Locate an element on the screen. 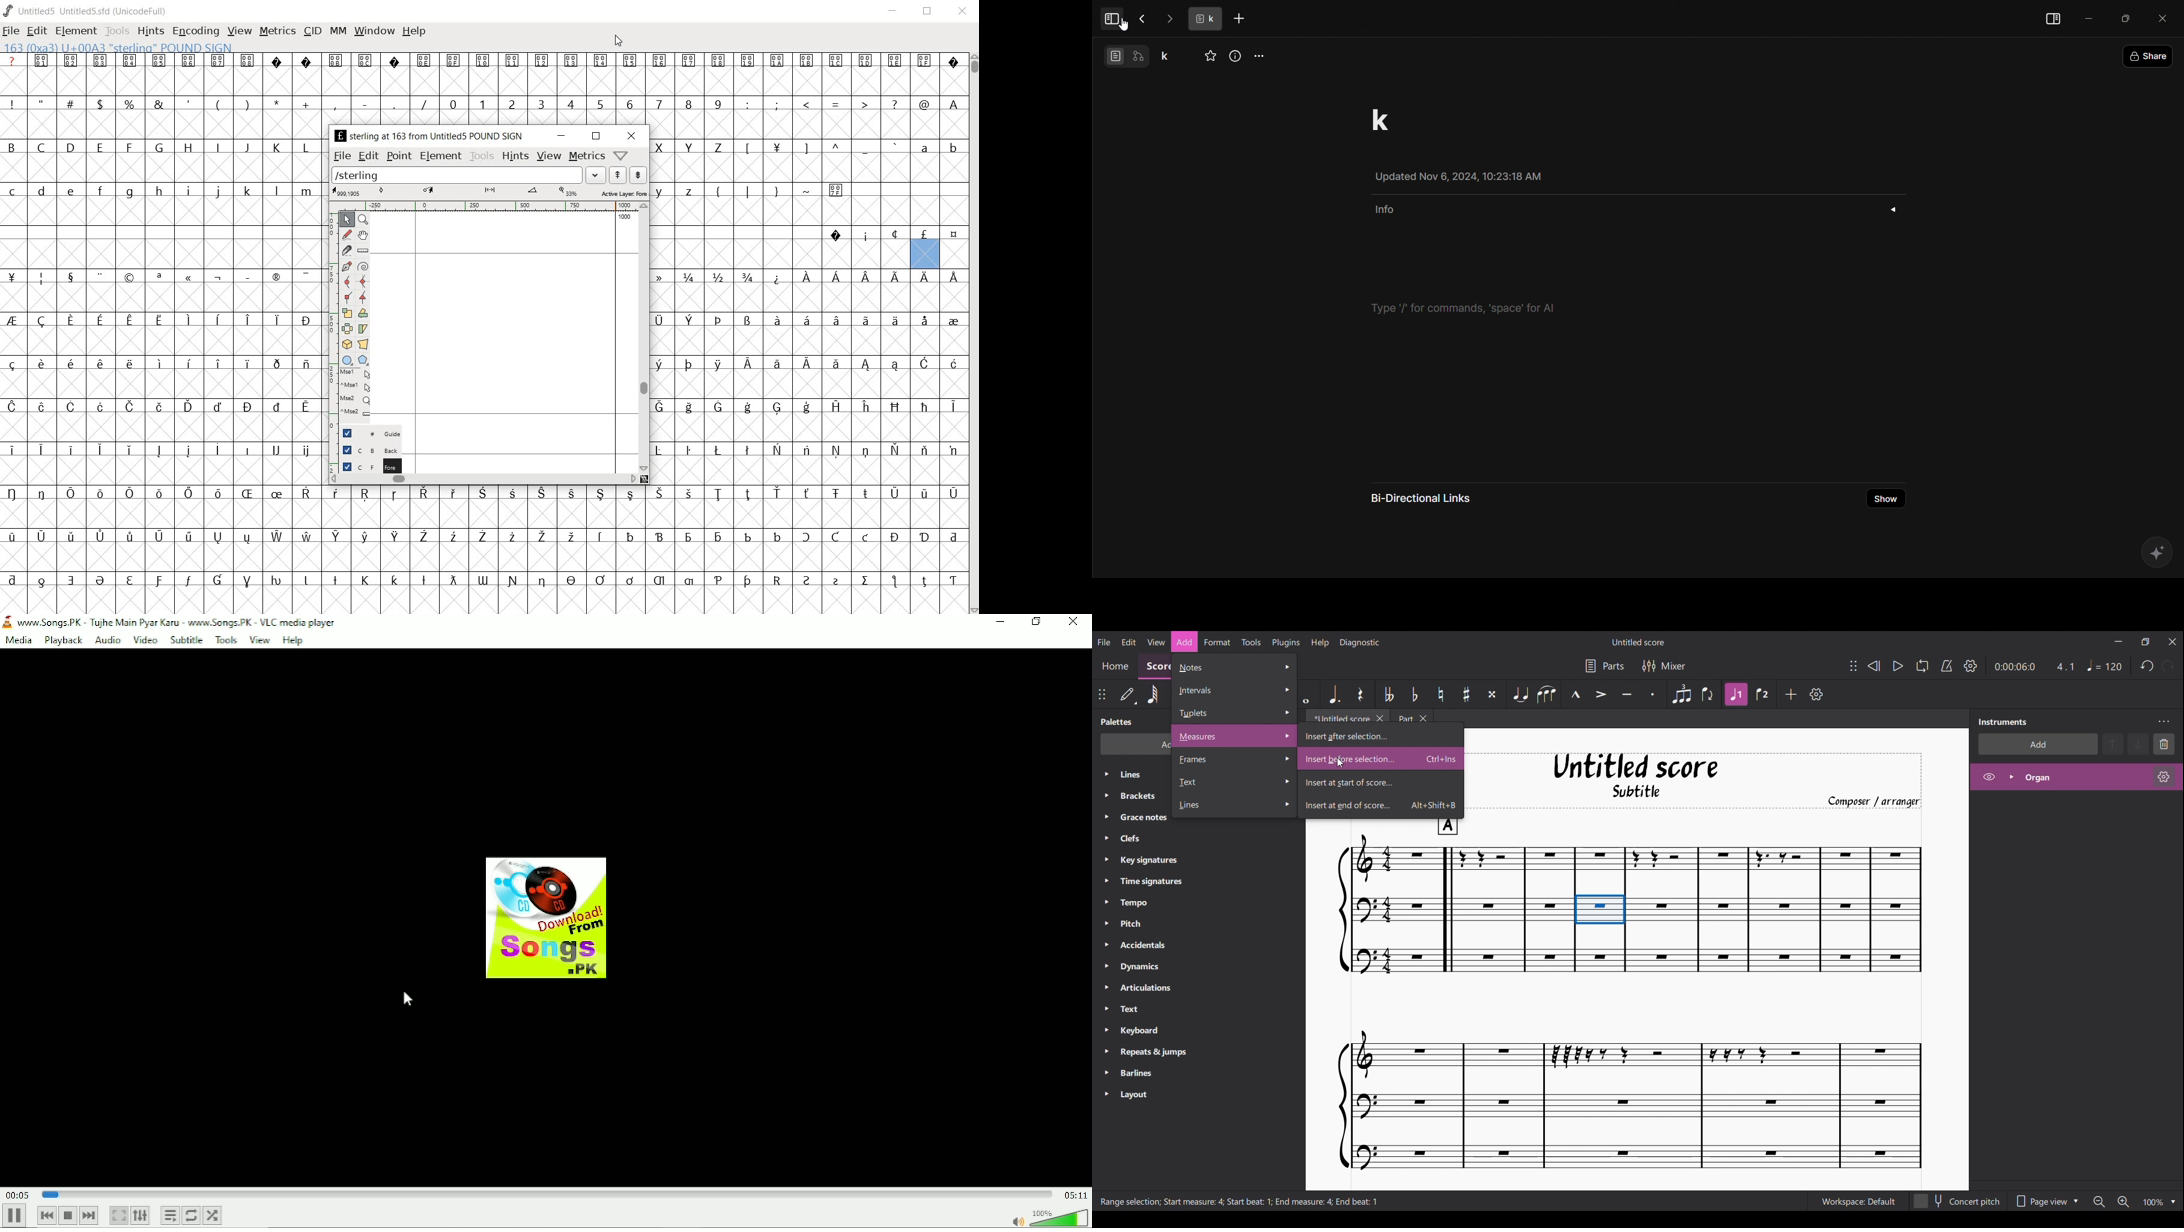 The height and width of the screenshot is (1232, 2184). < is located at coordinates (806, 105).